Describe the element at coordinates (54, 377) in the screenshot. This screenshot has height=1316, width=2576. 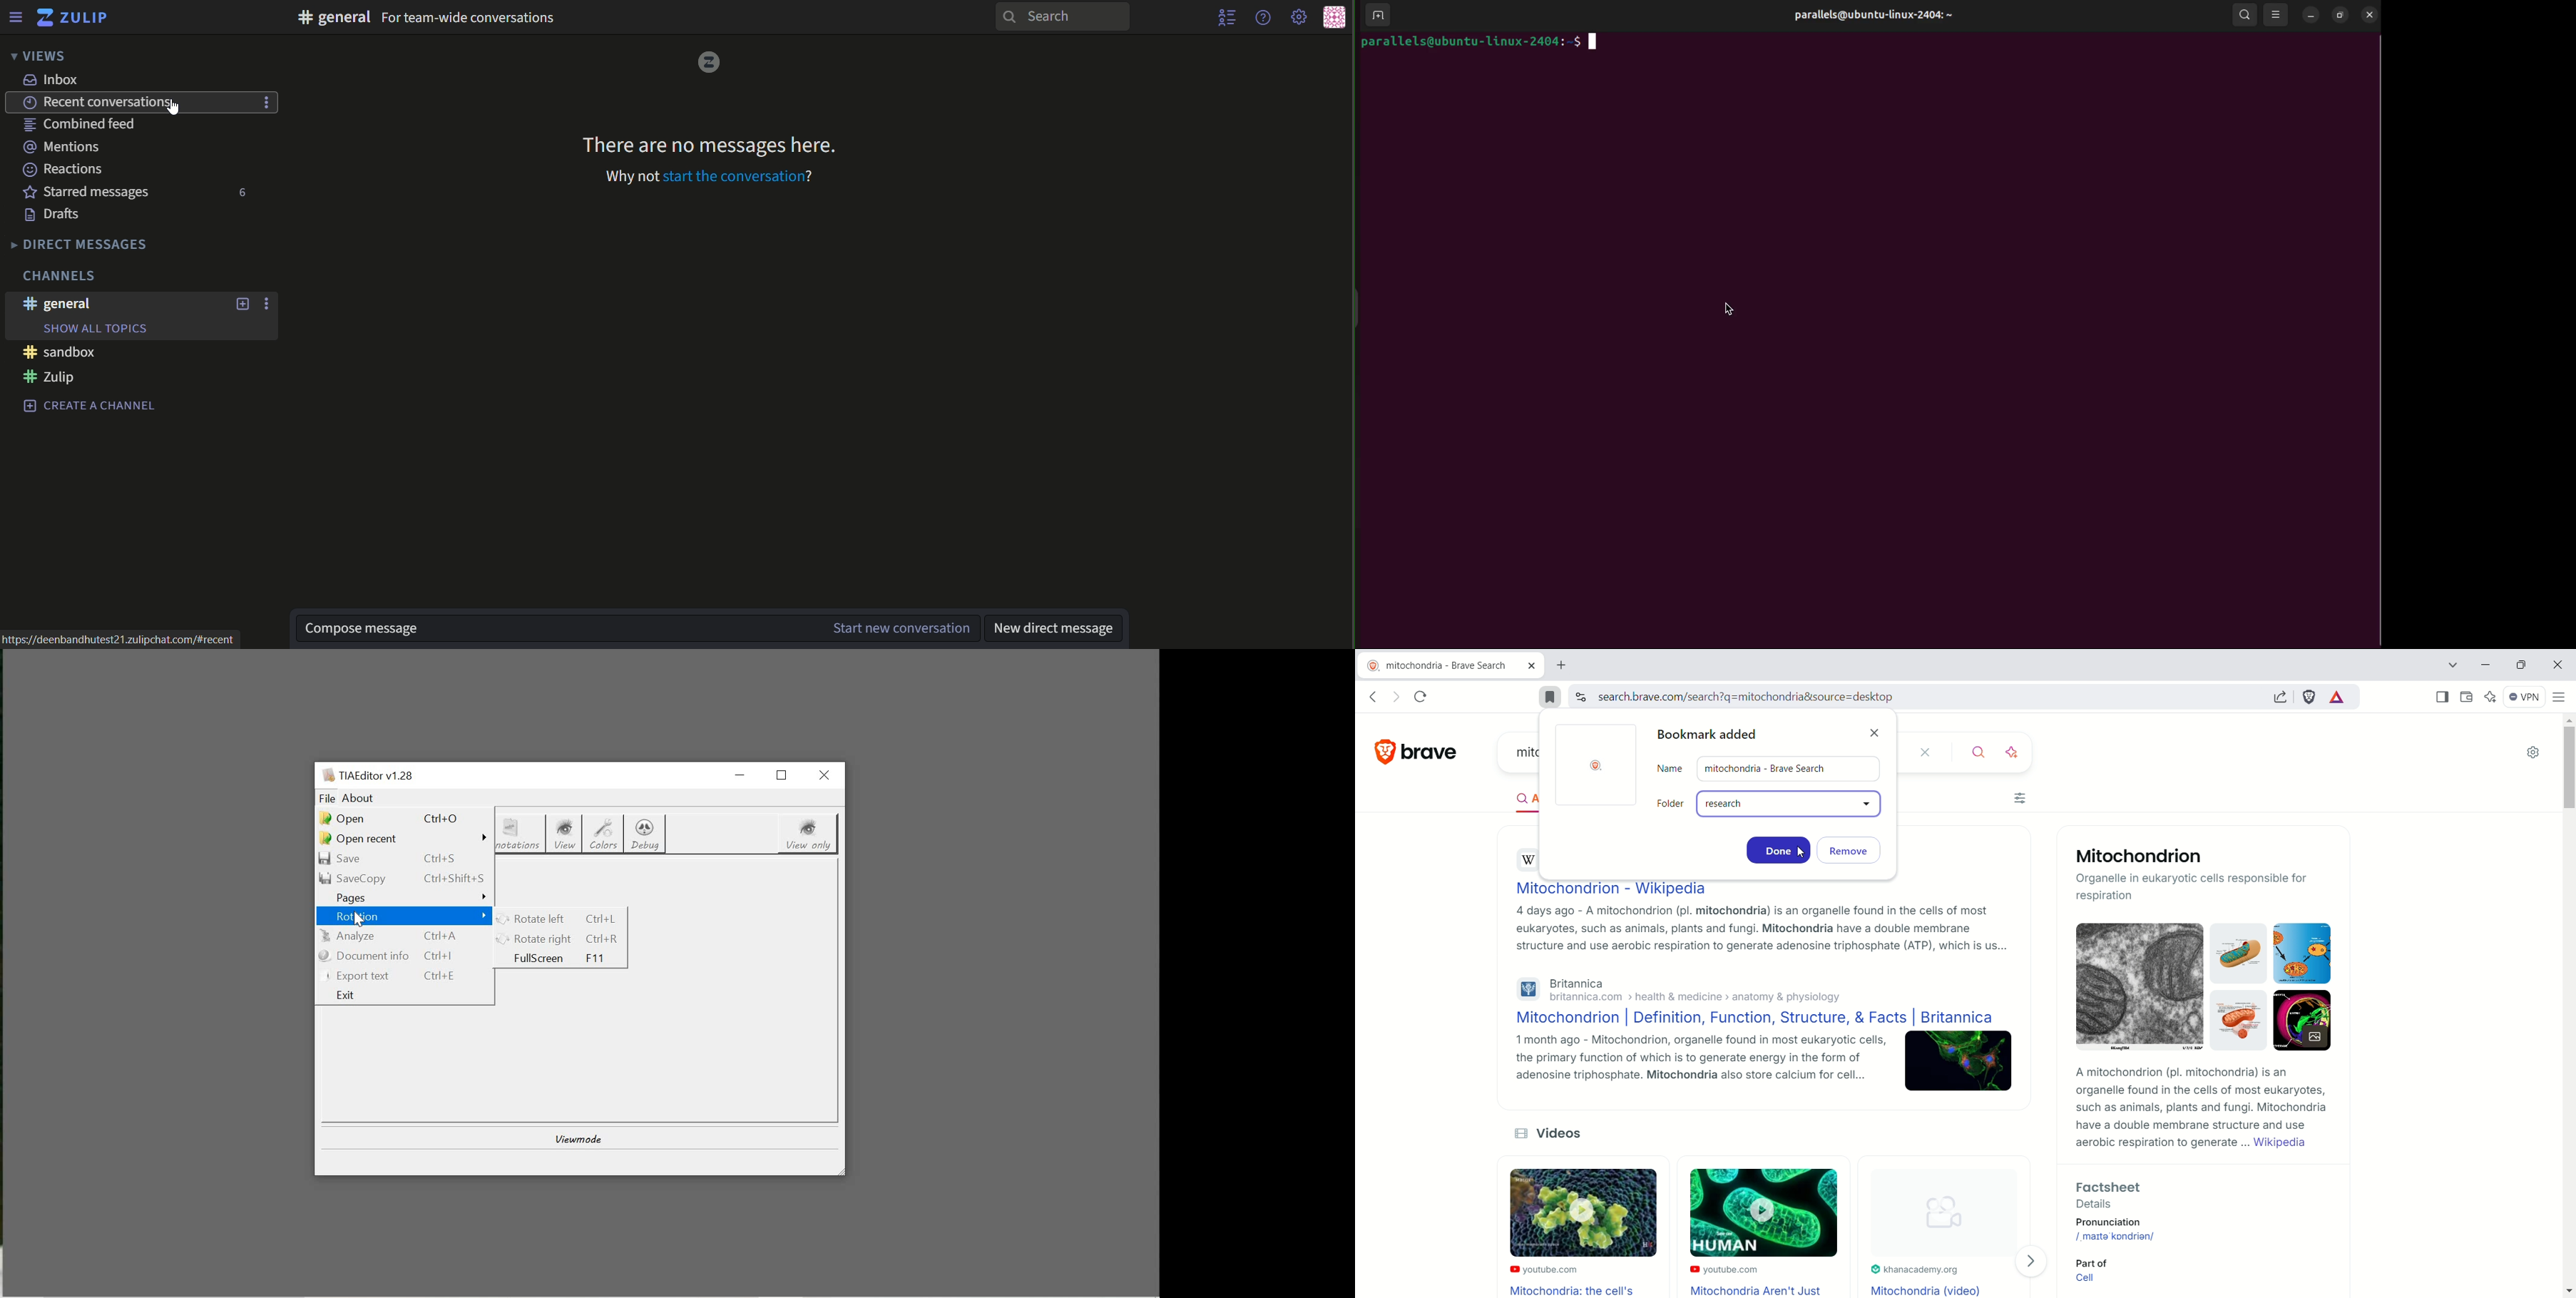
I see `text` at that location.